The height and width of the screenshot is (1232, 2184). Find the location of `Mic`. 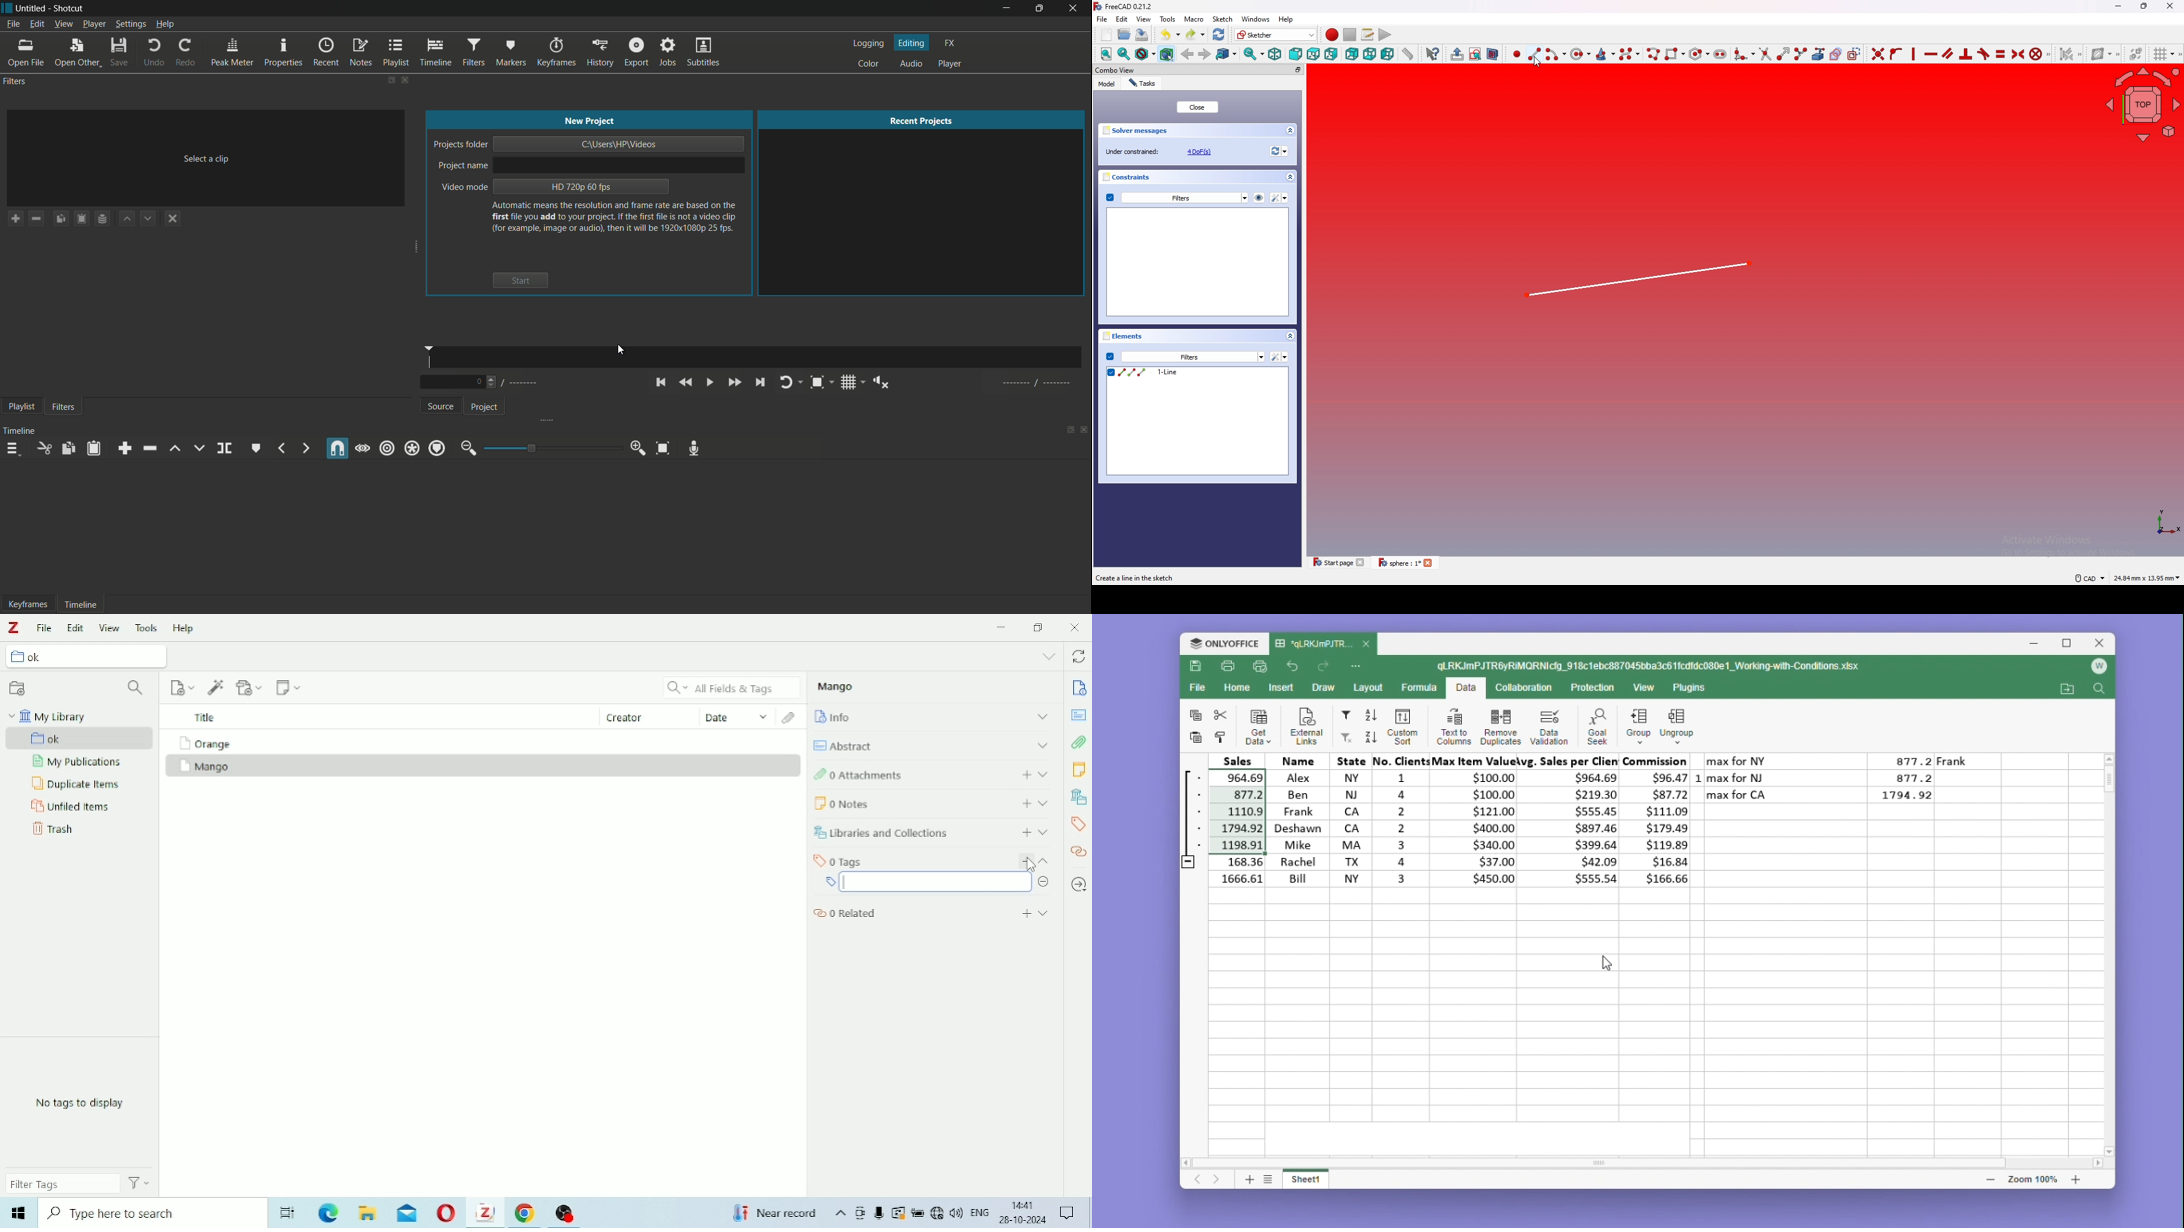

Mic is located at coordinates (879, 1212).